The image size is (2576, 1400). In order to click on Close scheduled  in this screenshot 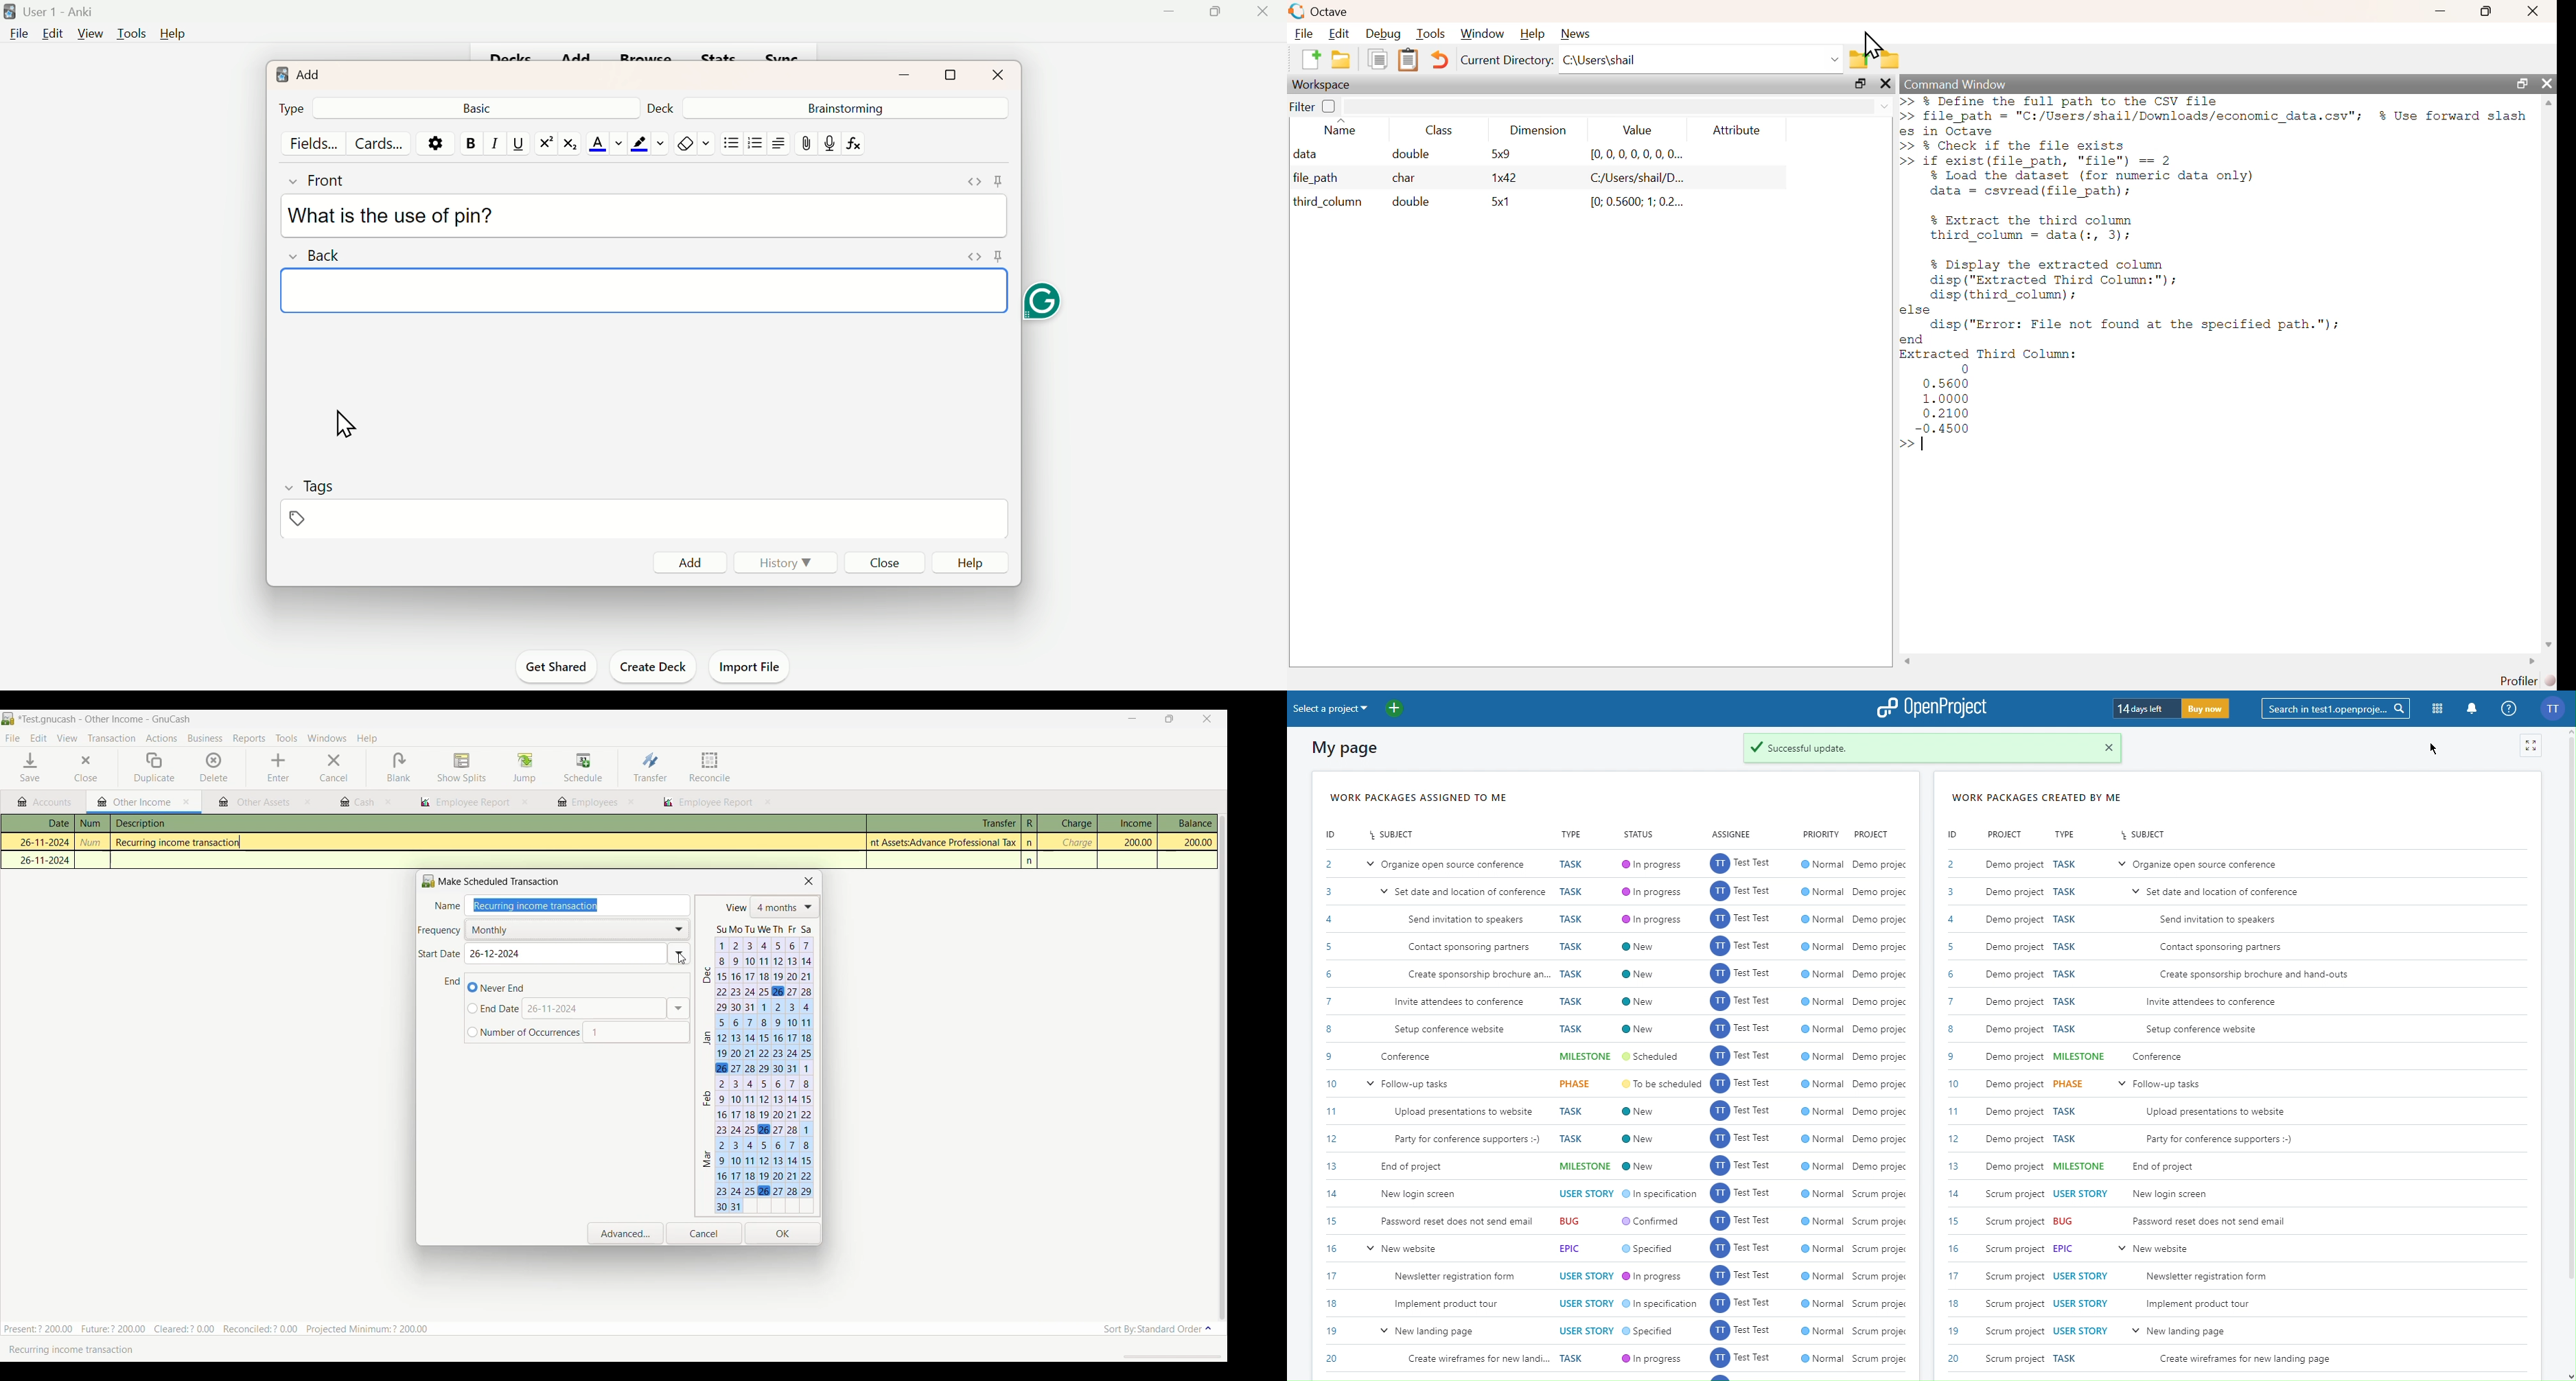, I will do `click(809, 881)`.